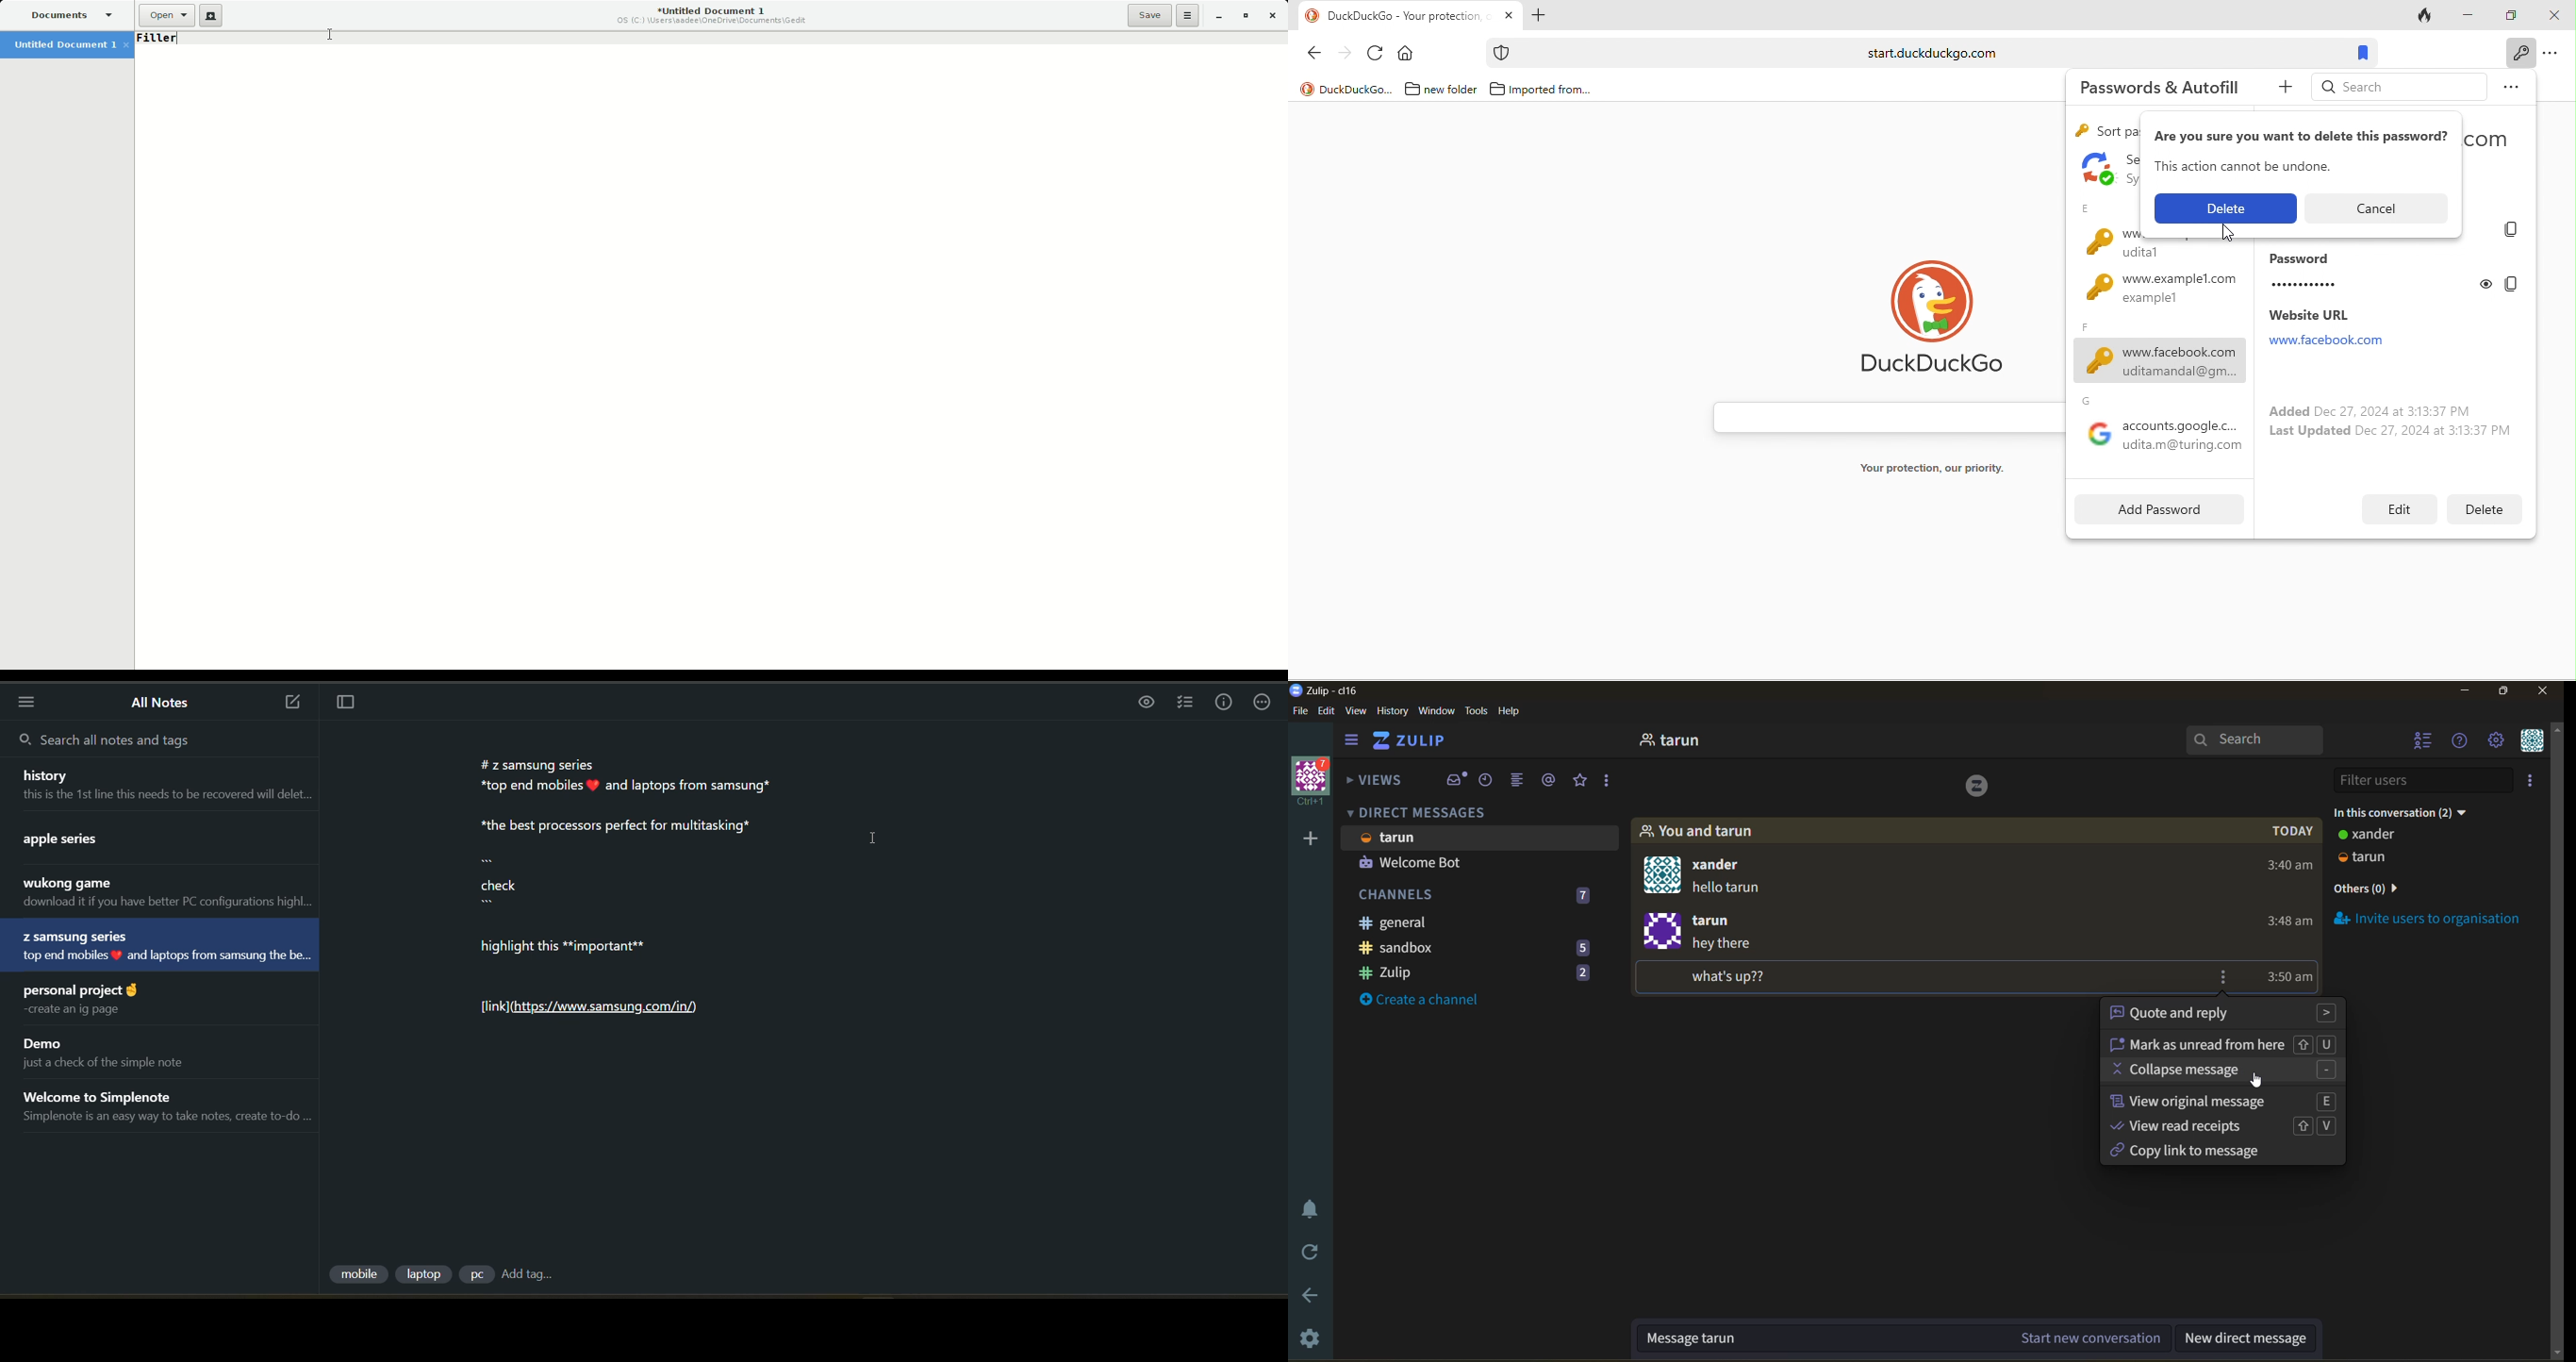 This screenshot has height=1372, width=2576. Describe the element at coordinates (1358, 713) in the screenshot. I see `view` at that location.